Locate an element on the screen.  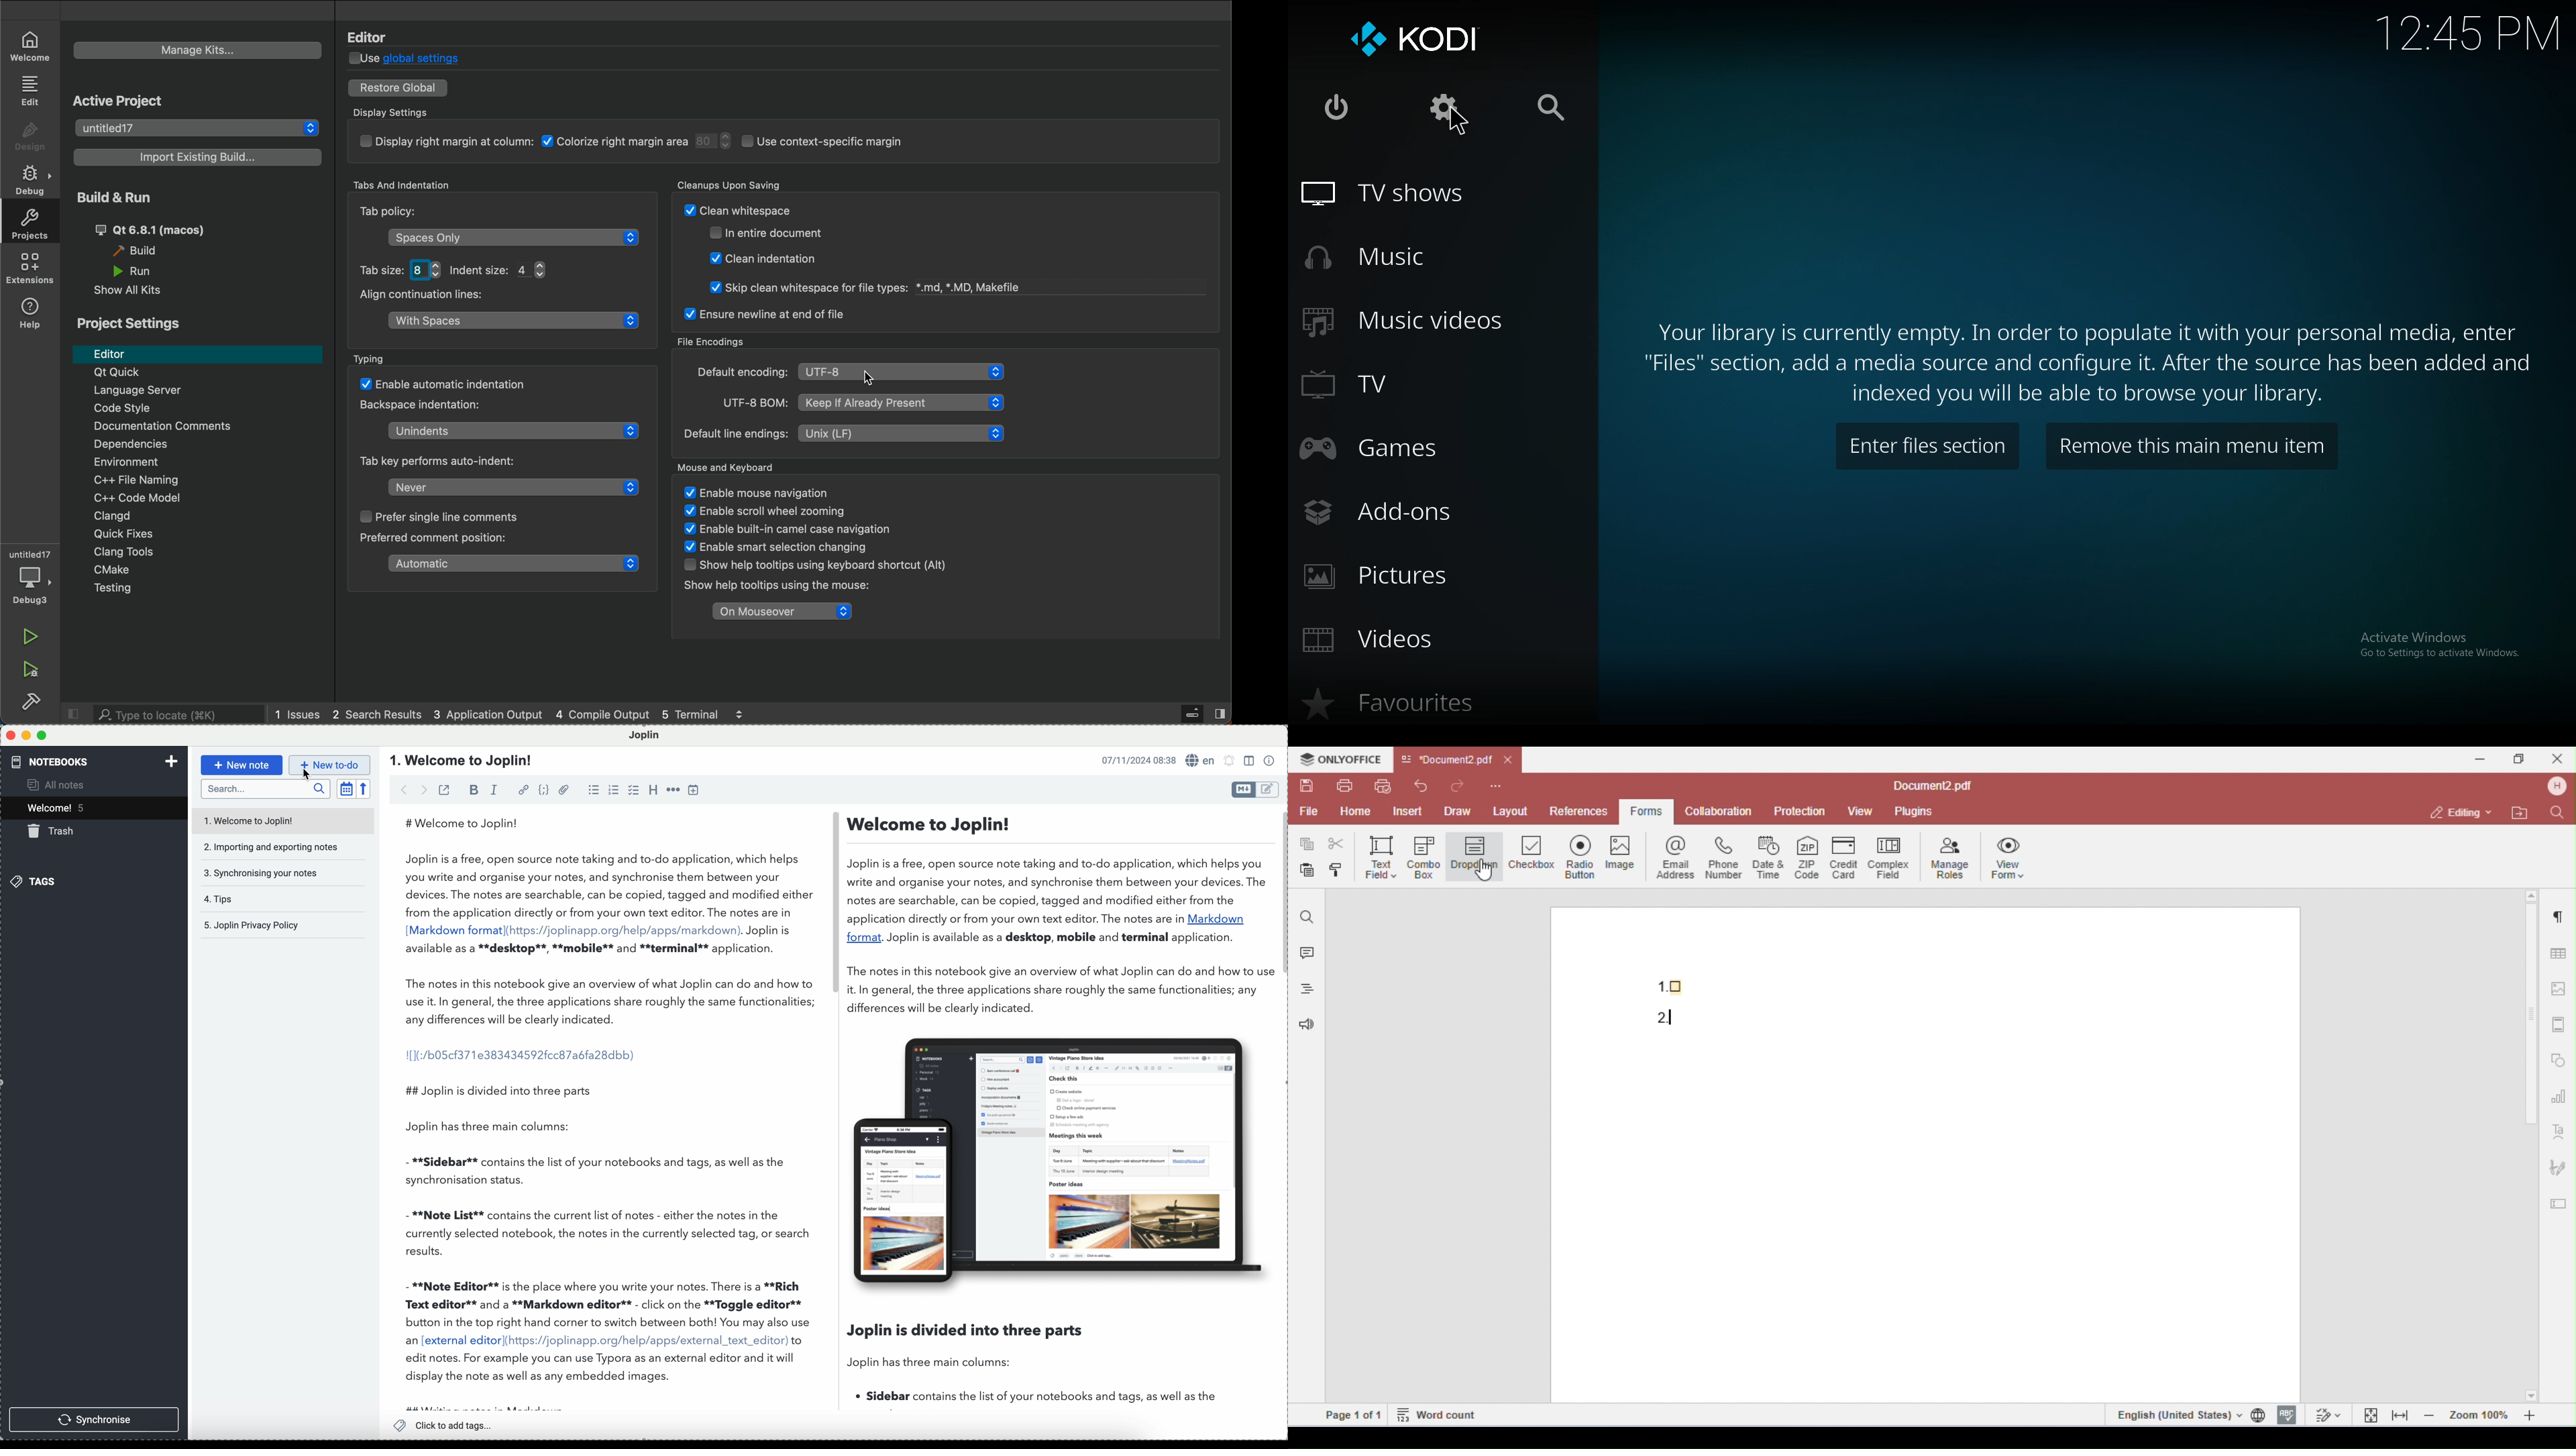
welcome to Joplin is located at coordinates (283, 821).